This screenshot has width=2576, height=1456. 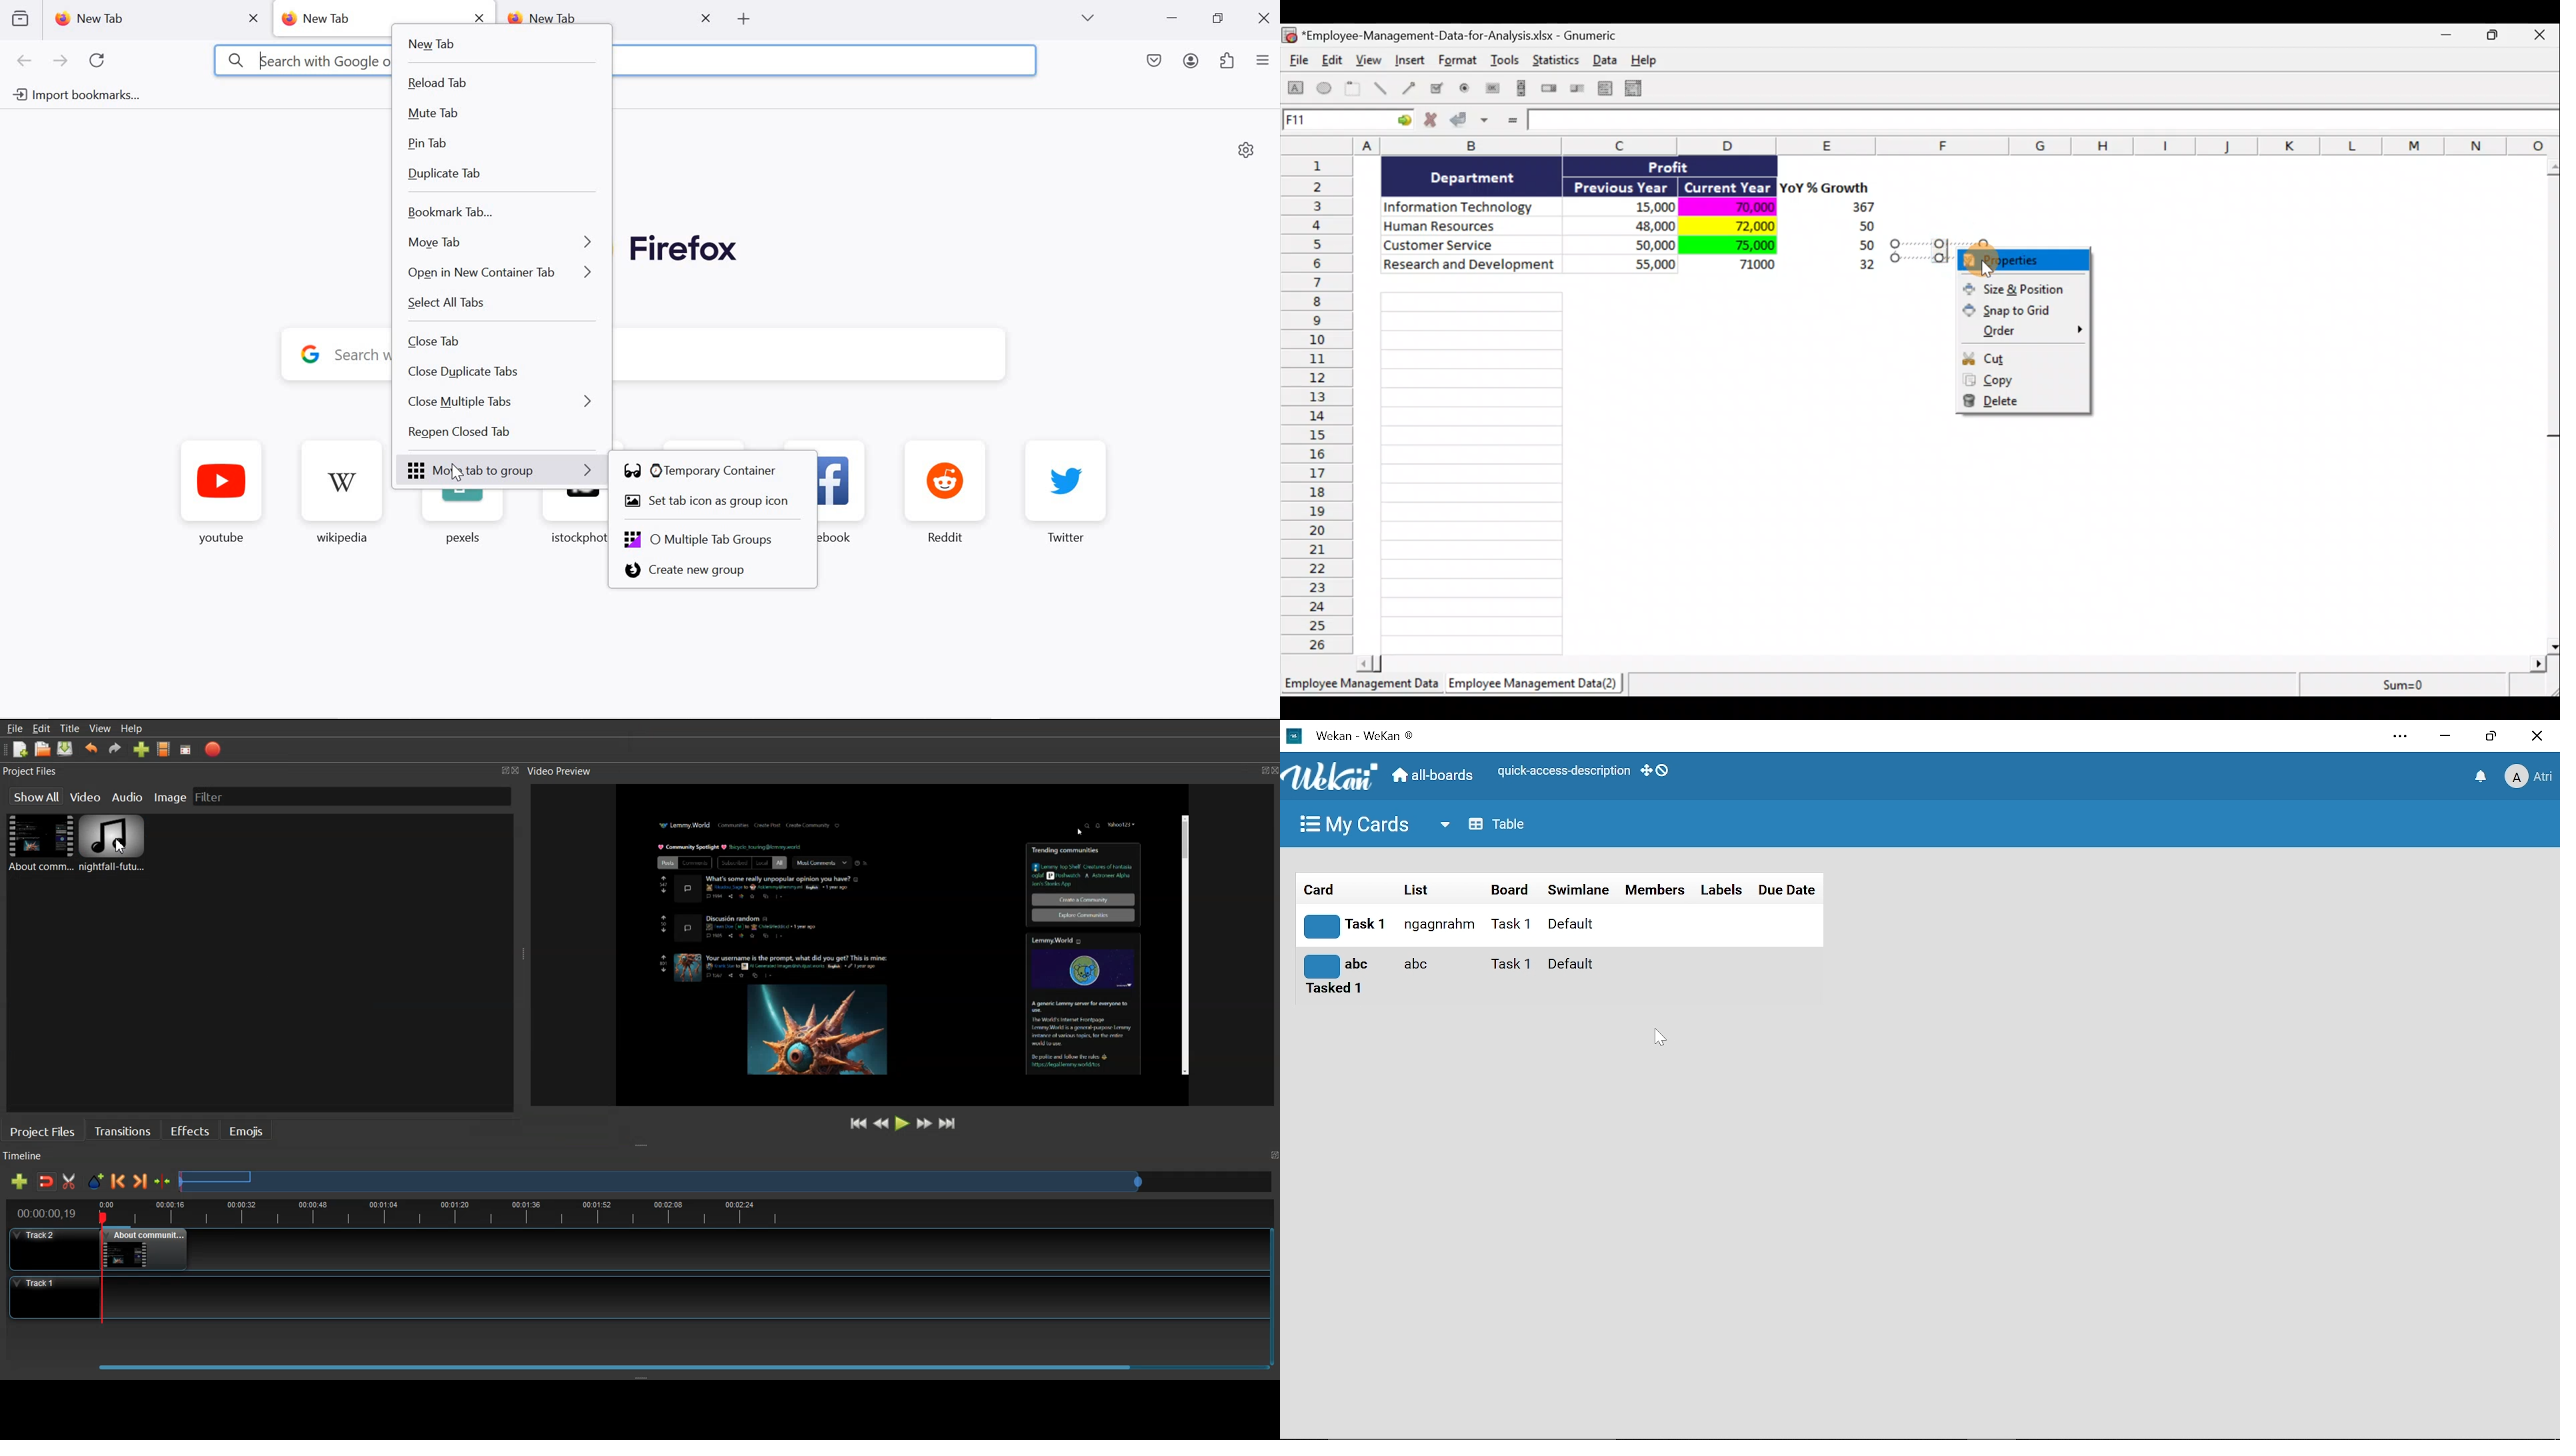 What do you see at coordinates (1925, 145) in the screenshot?
I see `Columns` at bounding box center [1925, 145].